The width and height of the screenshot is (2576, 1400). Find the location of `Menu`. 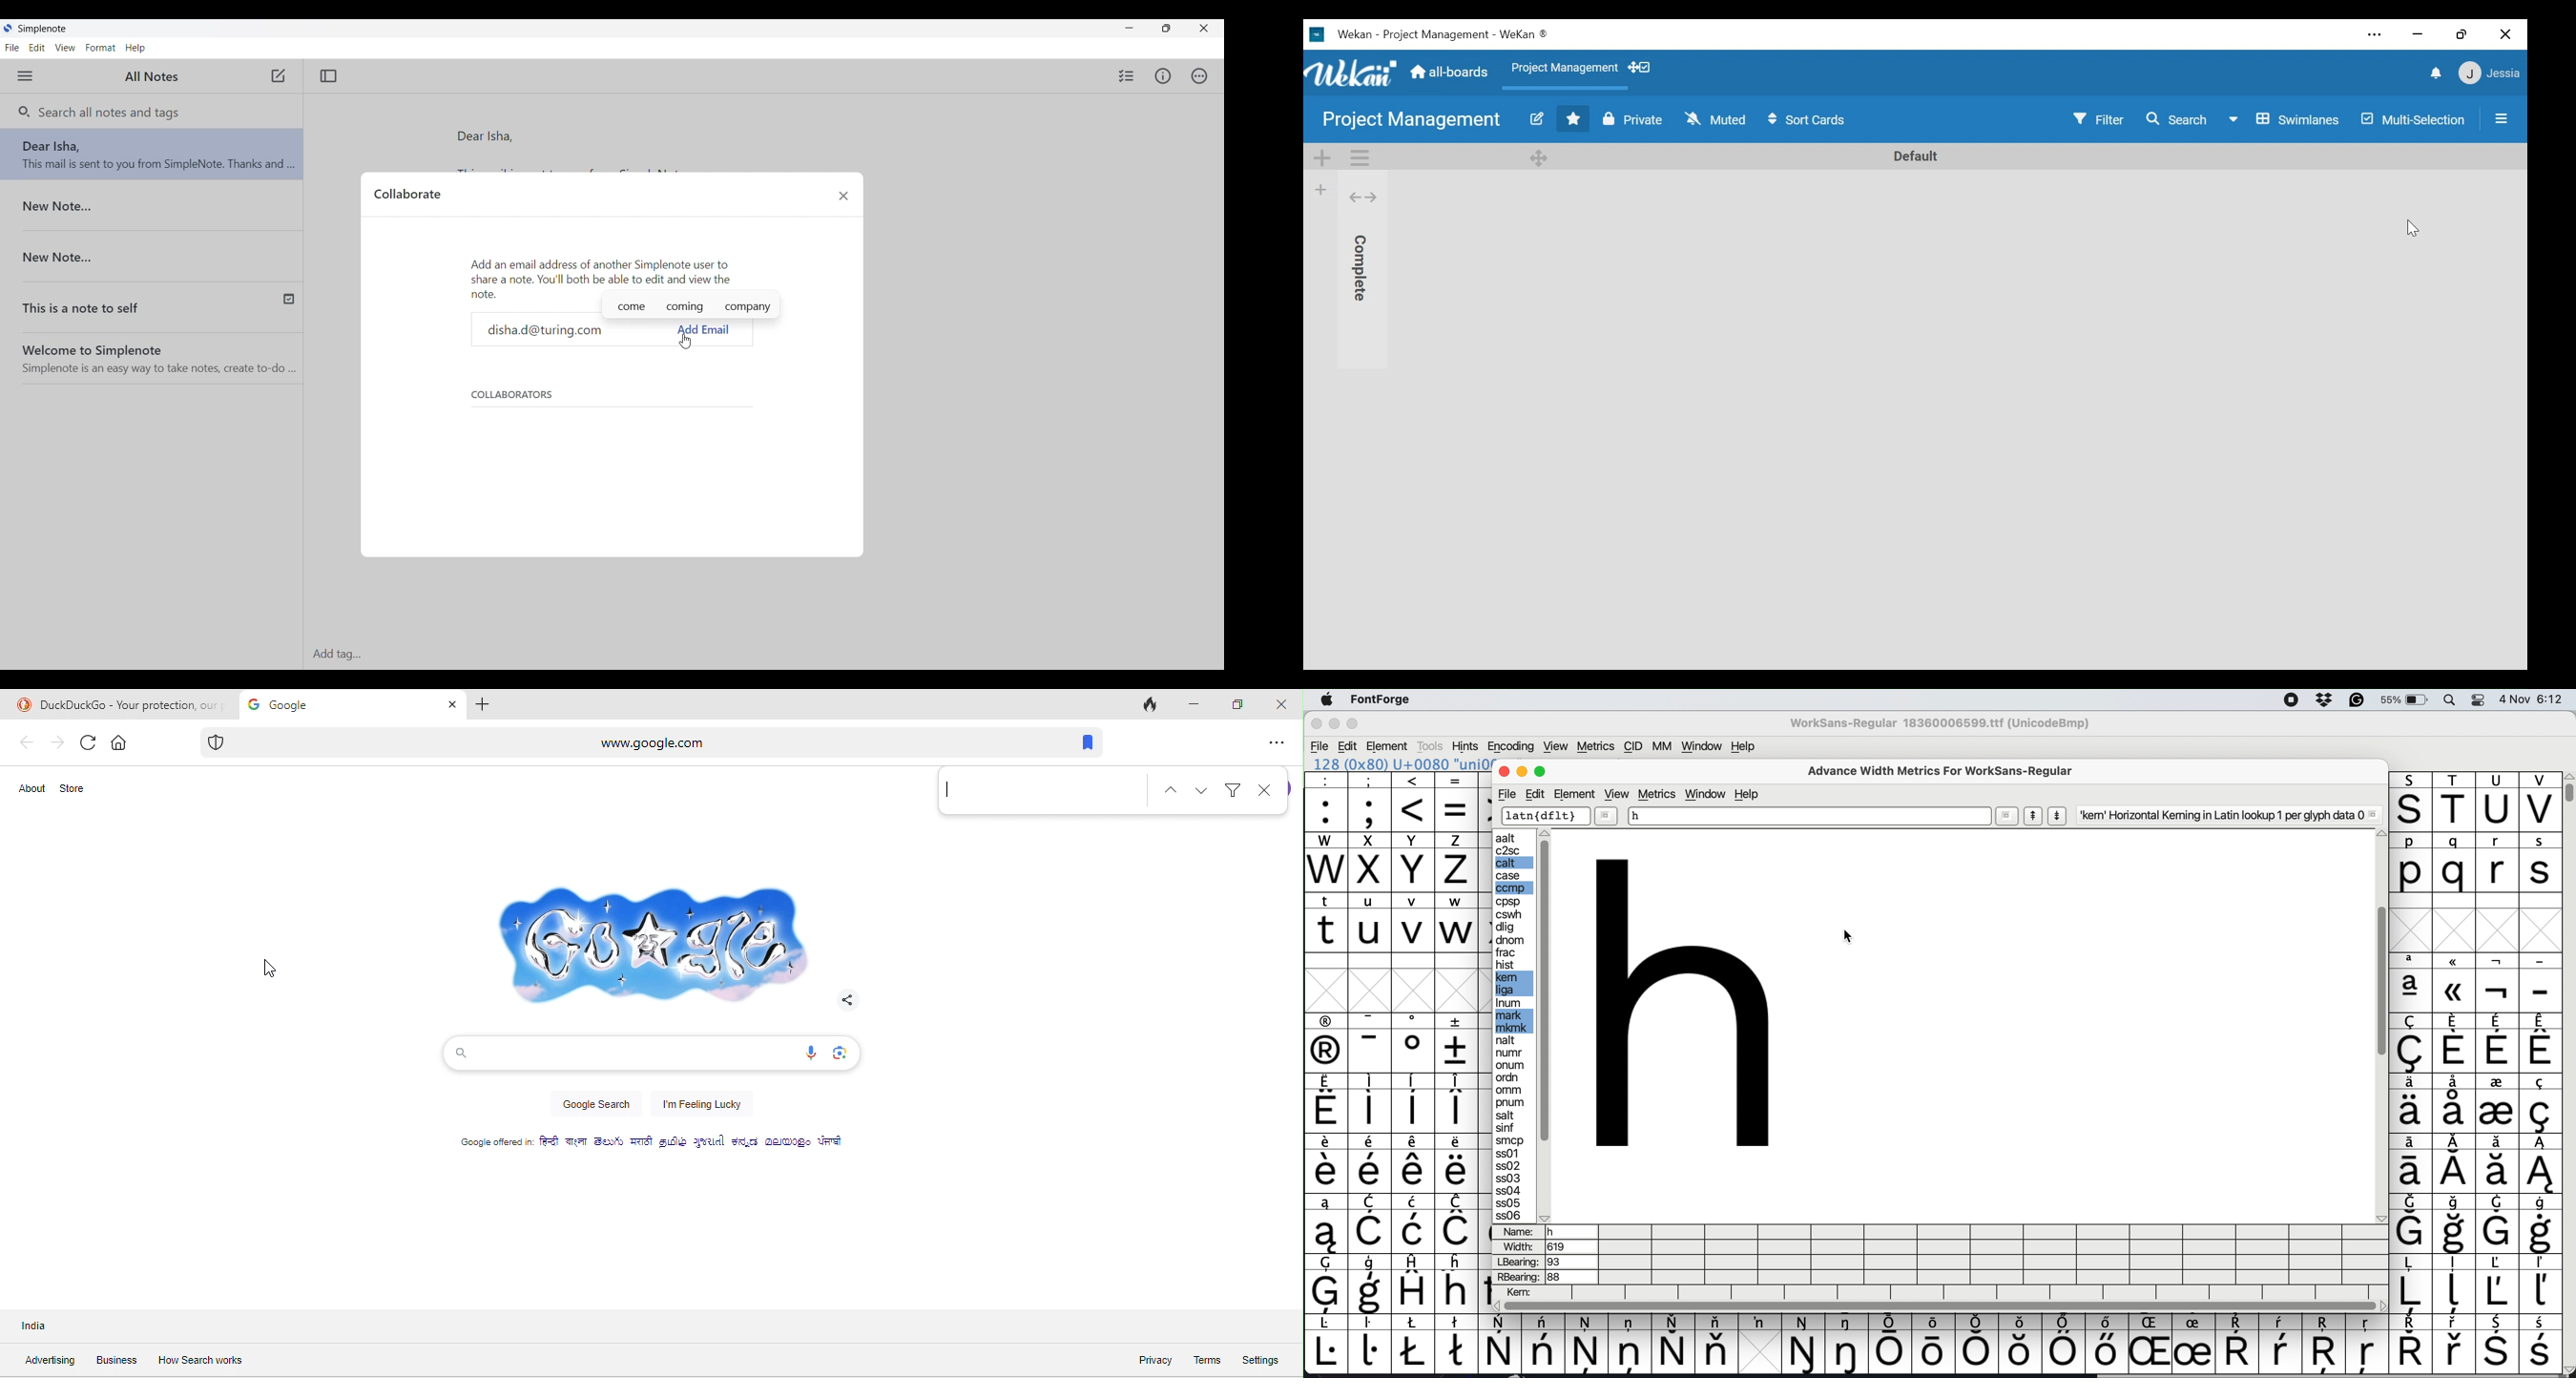

Menu is located at coordinates (24, 76).